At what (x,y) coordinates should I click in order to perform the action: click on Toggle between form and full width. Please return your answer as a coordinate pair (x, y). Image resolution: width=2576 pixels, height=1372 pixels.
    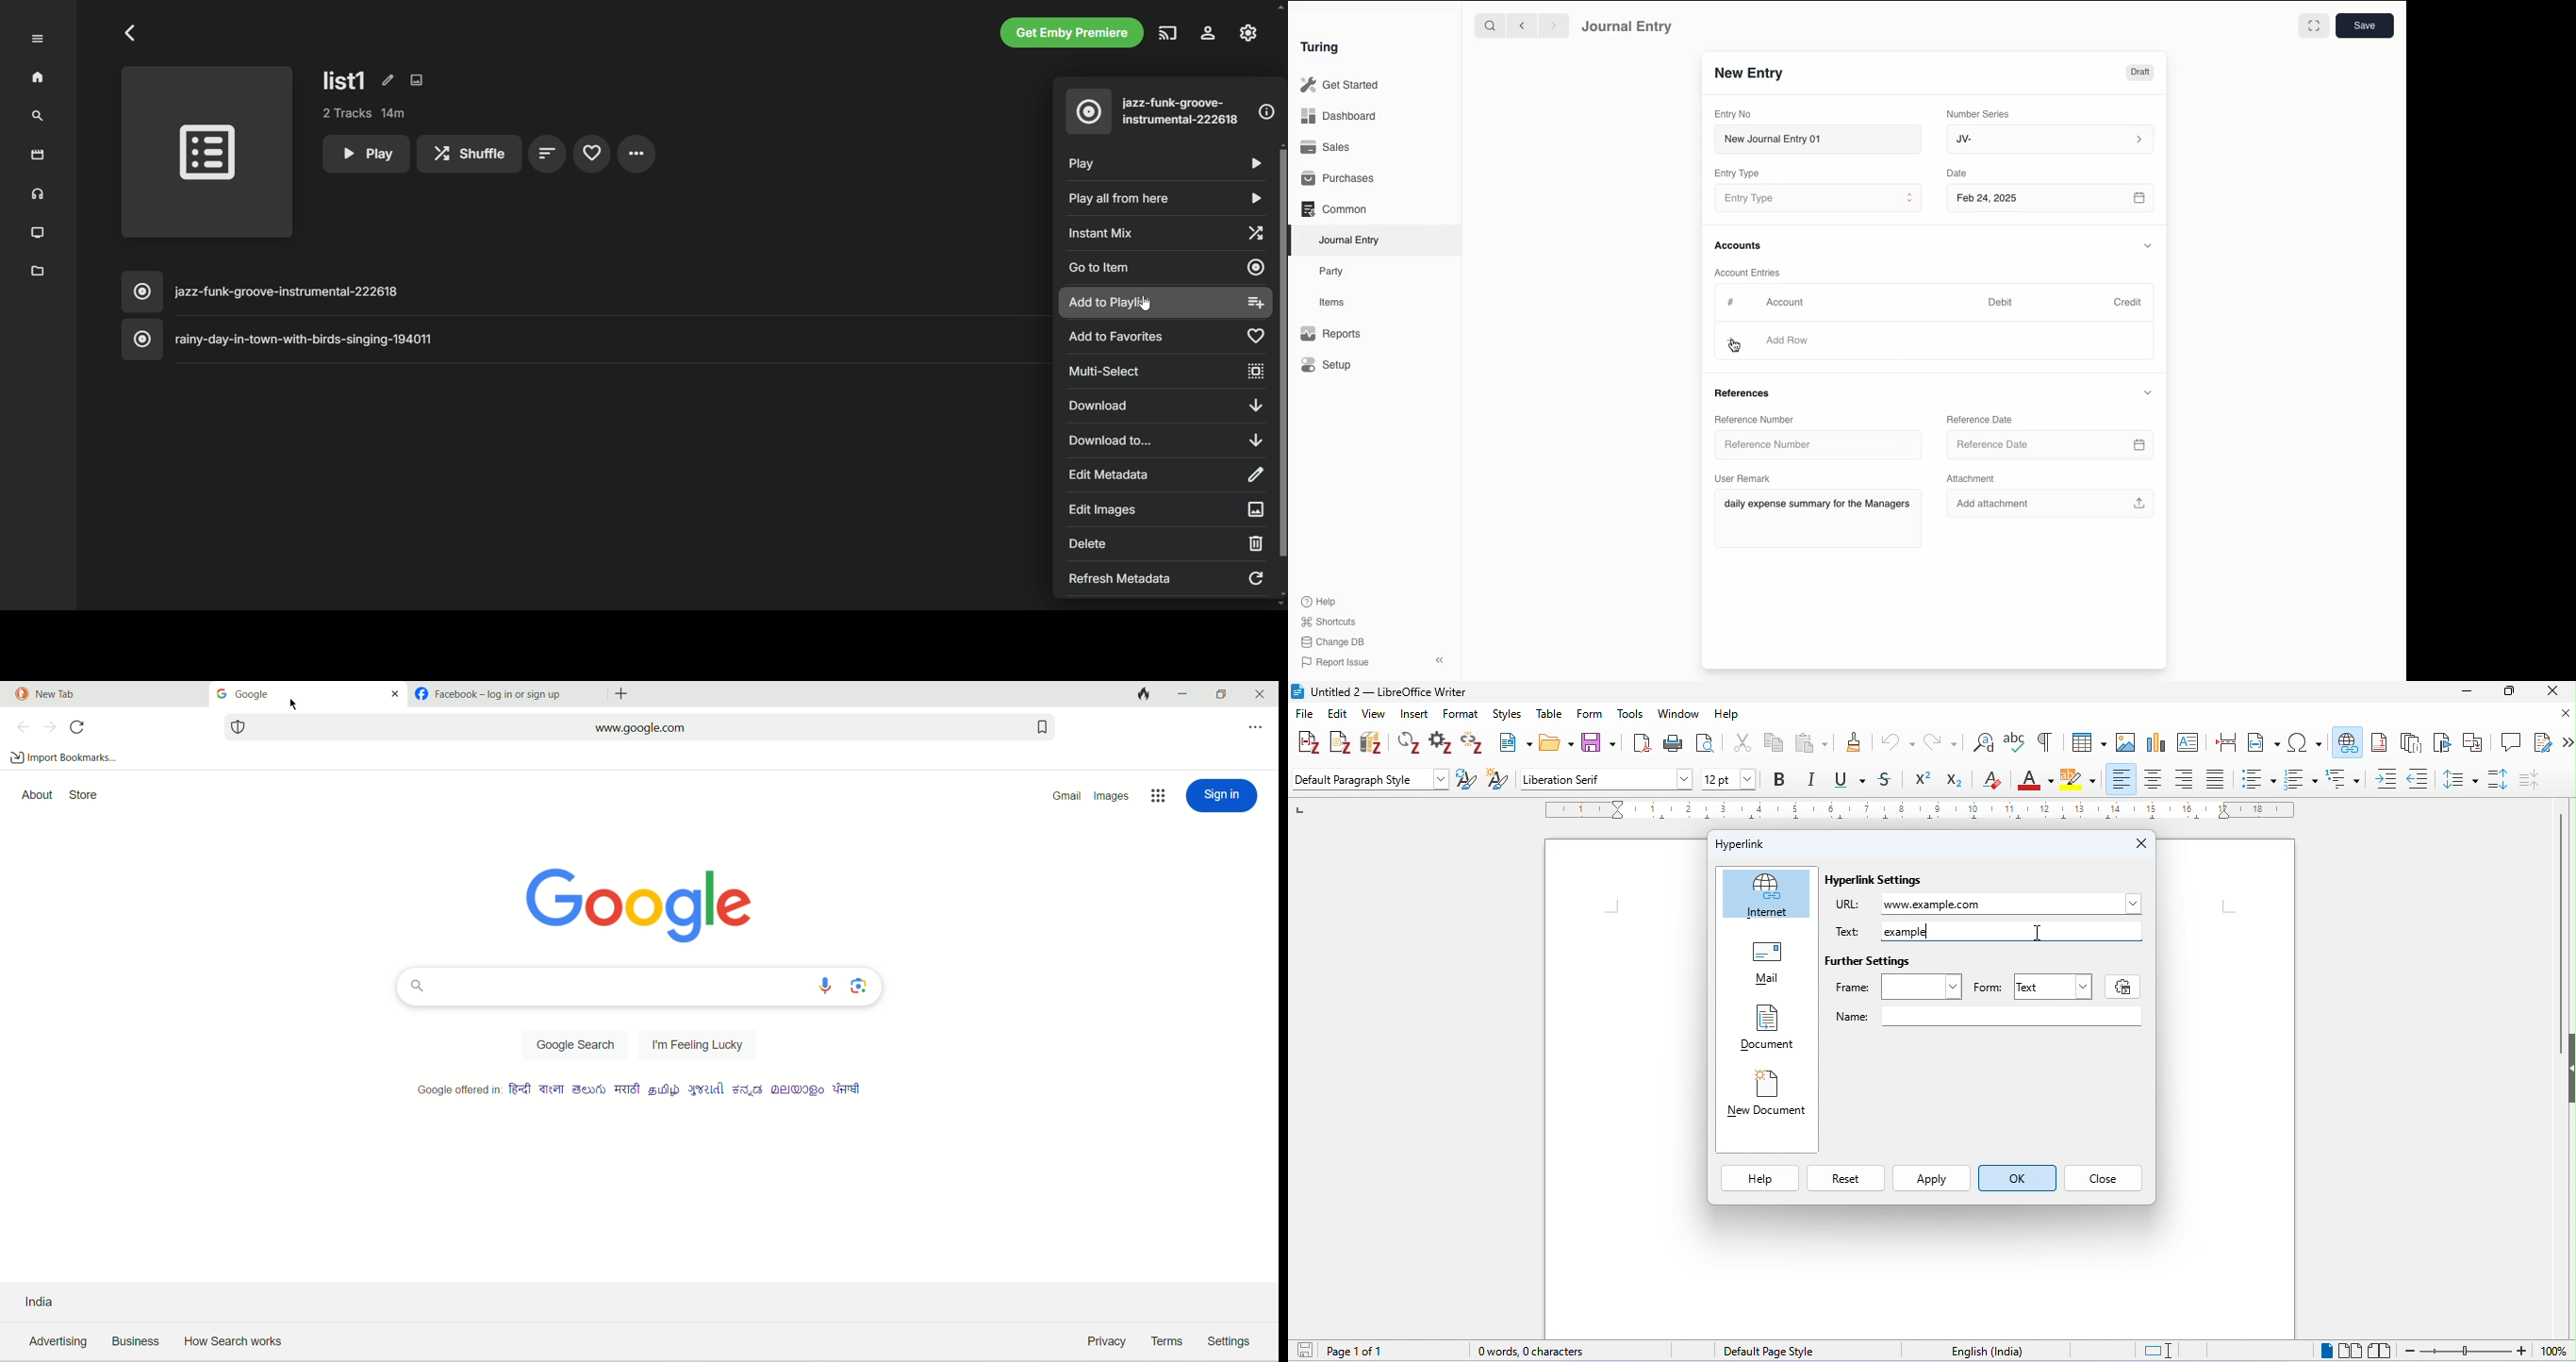
    Looking at the image, I should click on (2315, 26).